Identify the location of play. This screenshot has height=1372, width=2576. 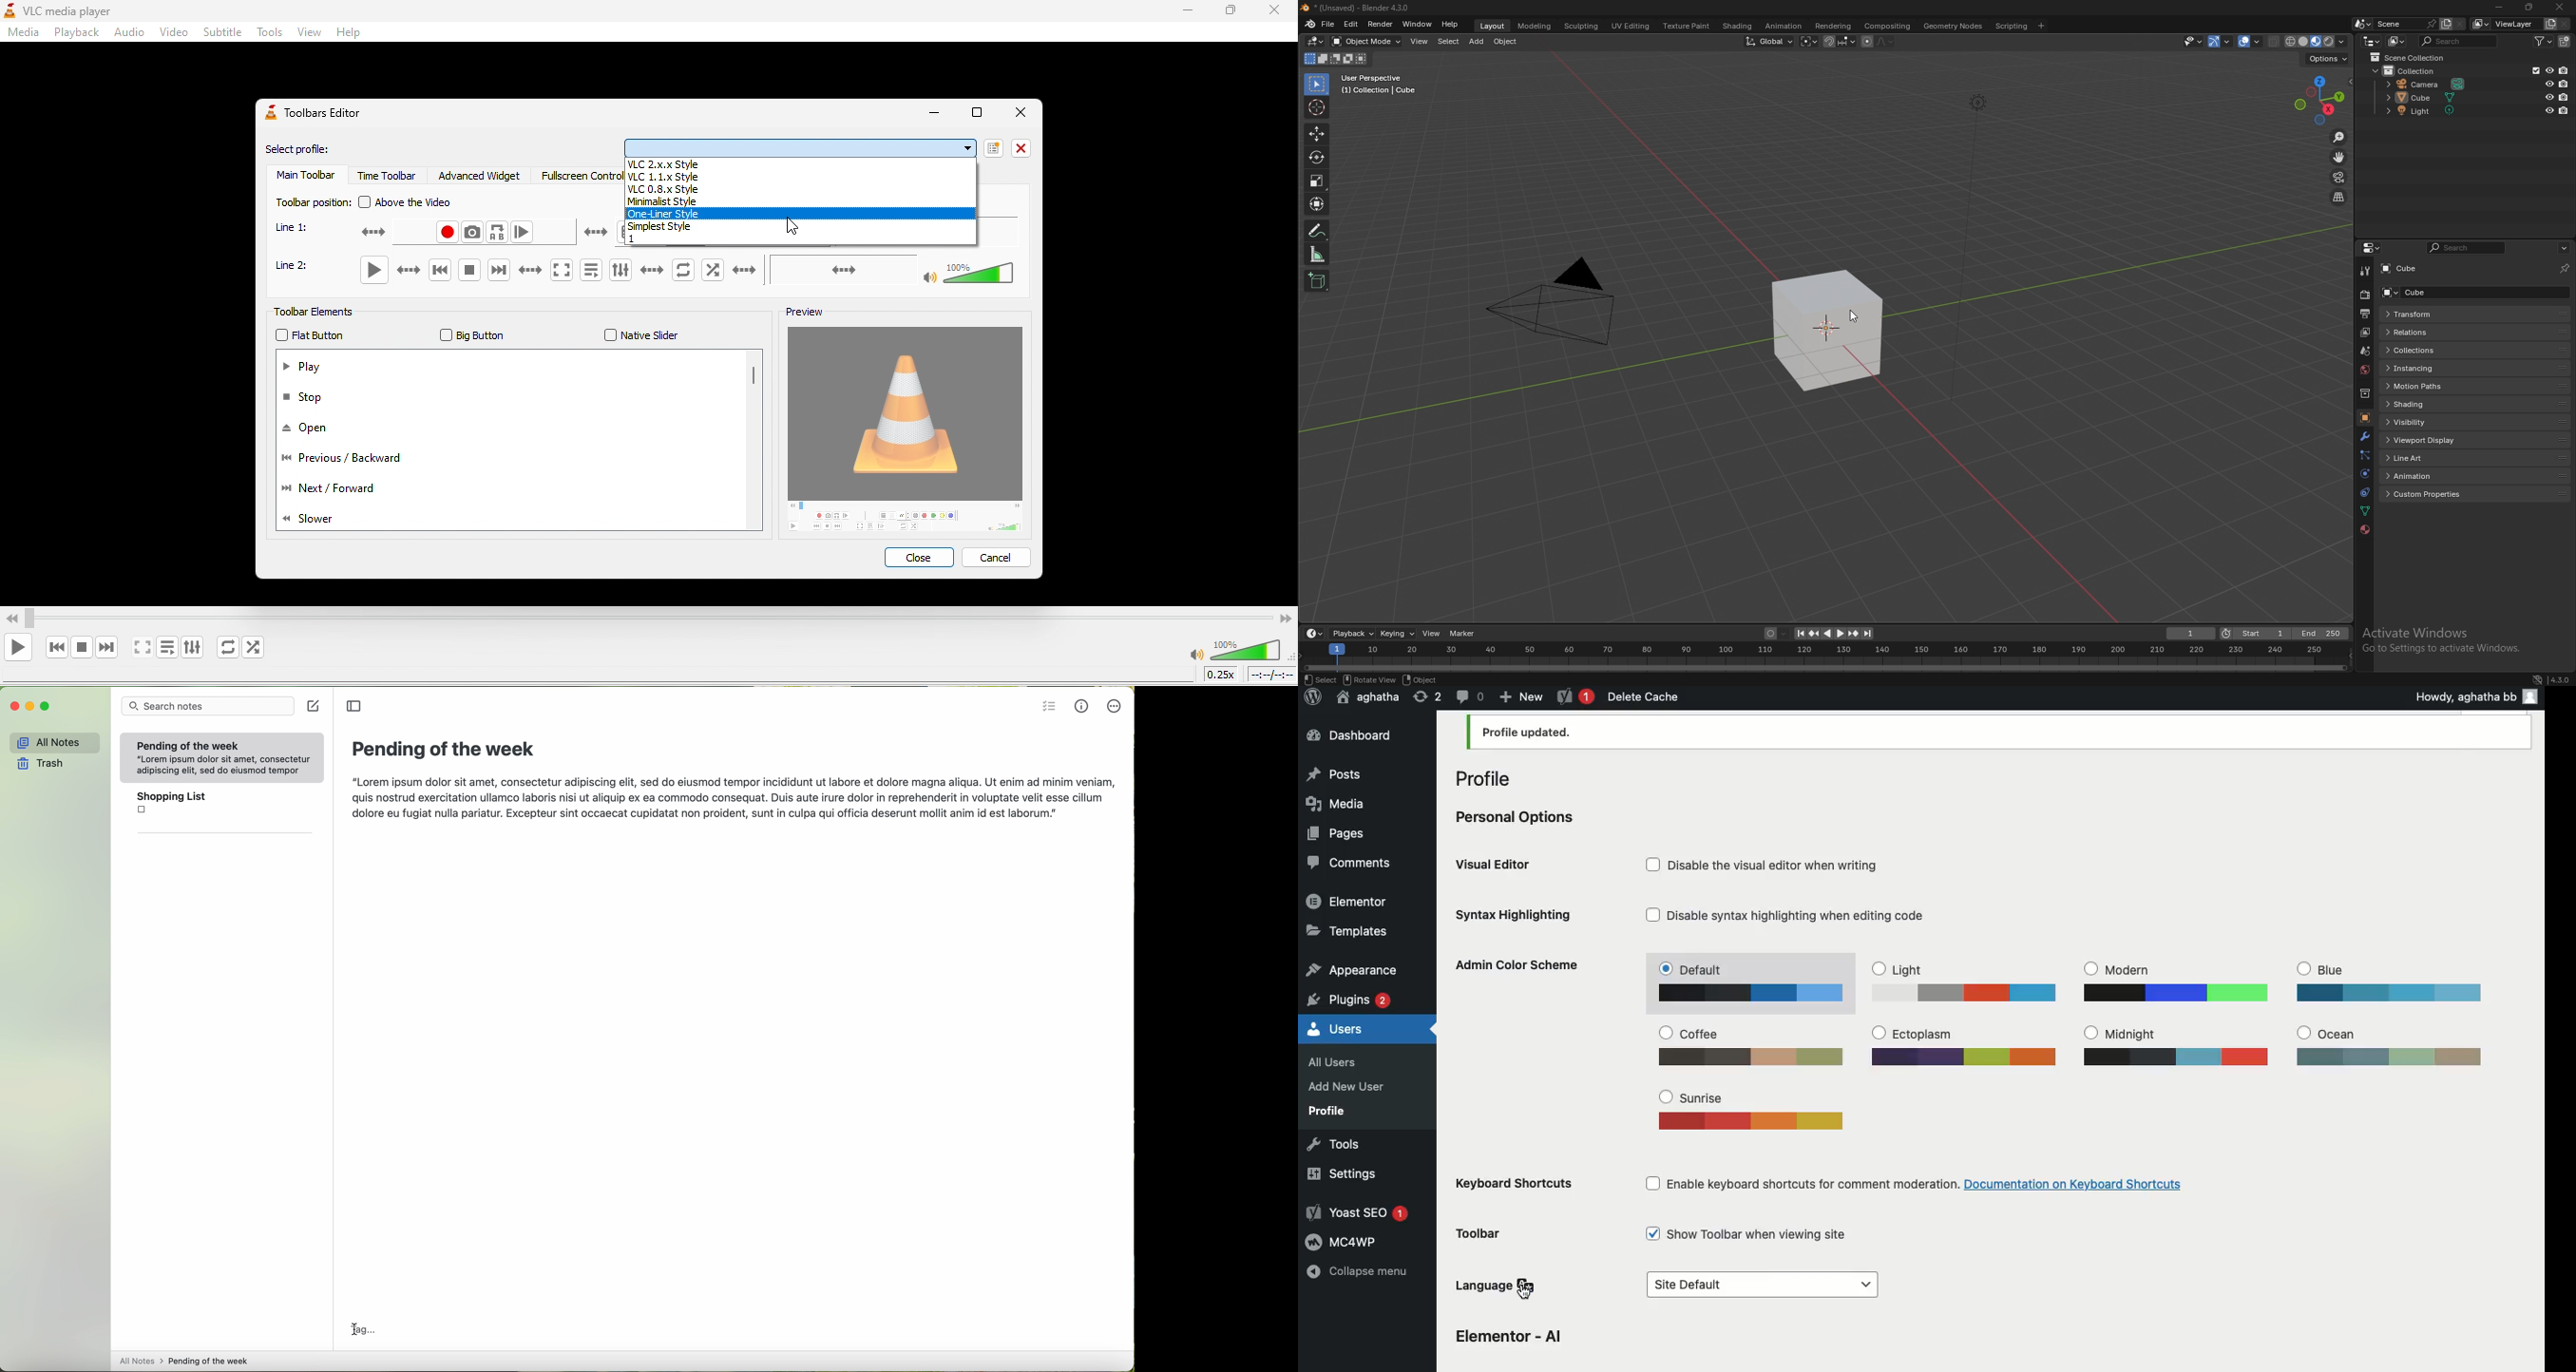
(19, 647).